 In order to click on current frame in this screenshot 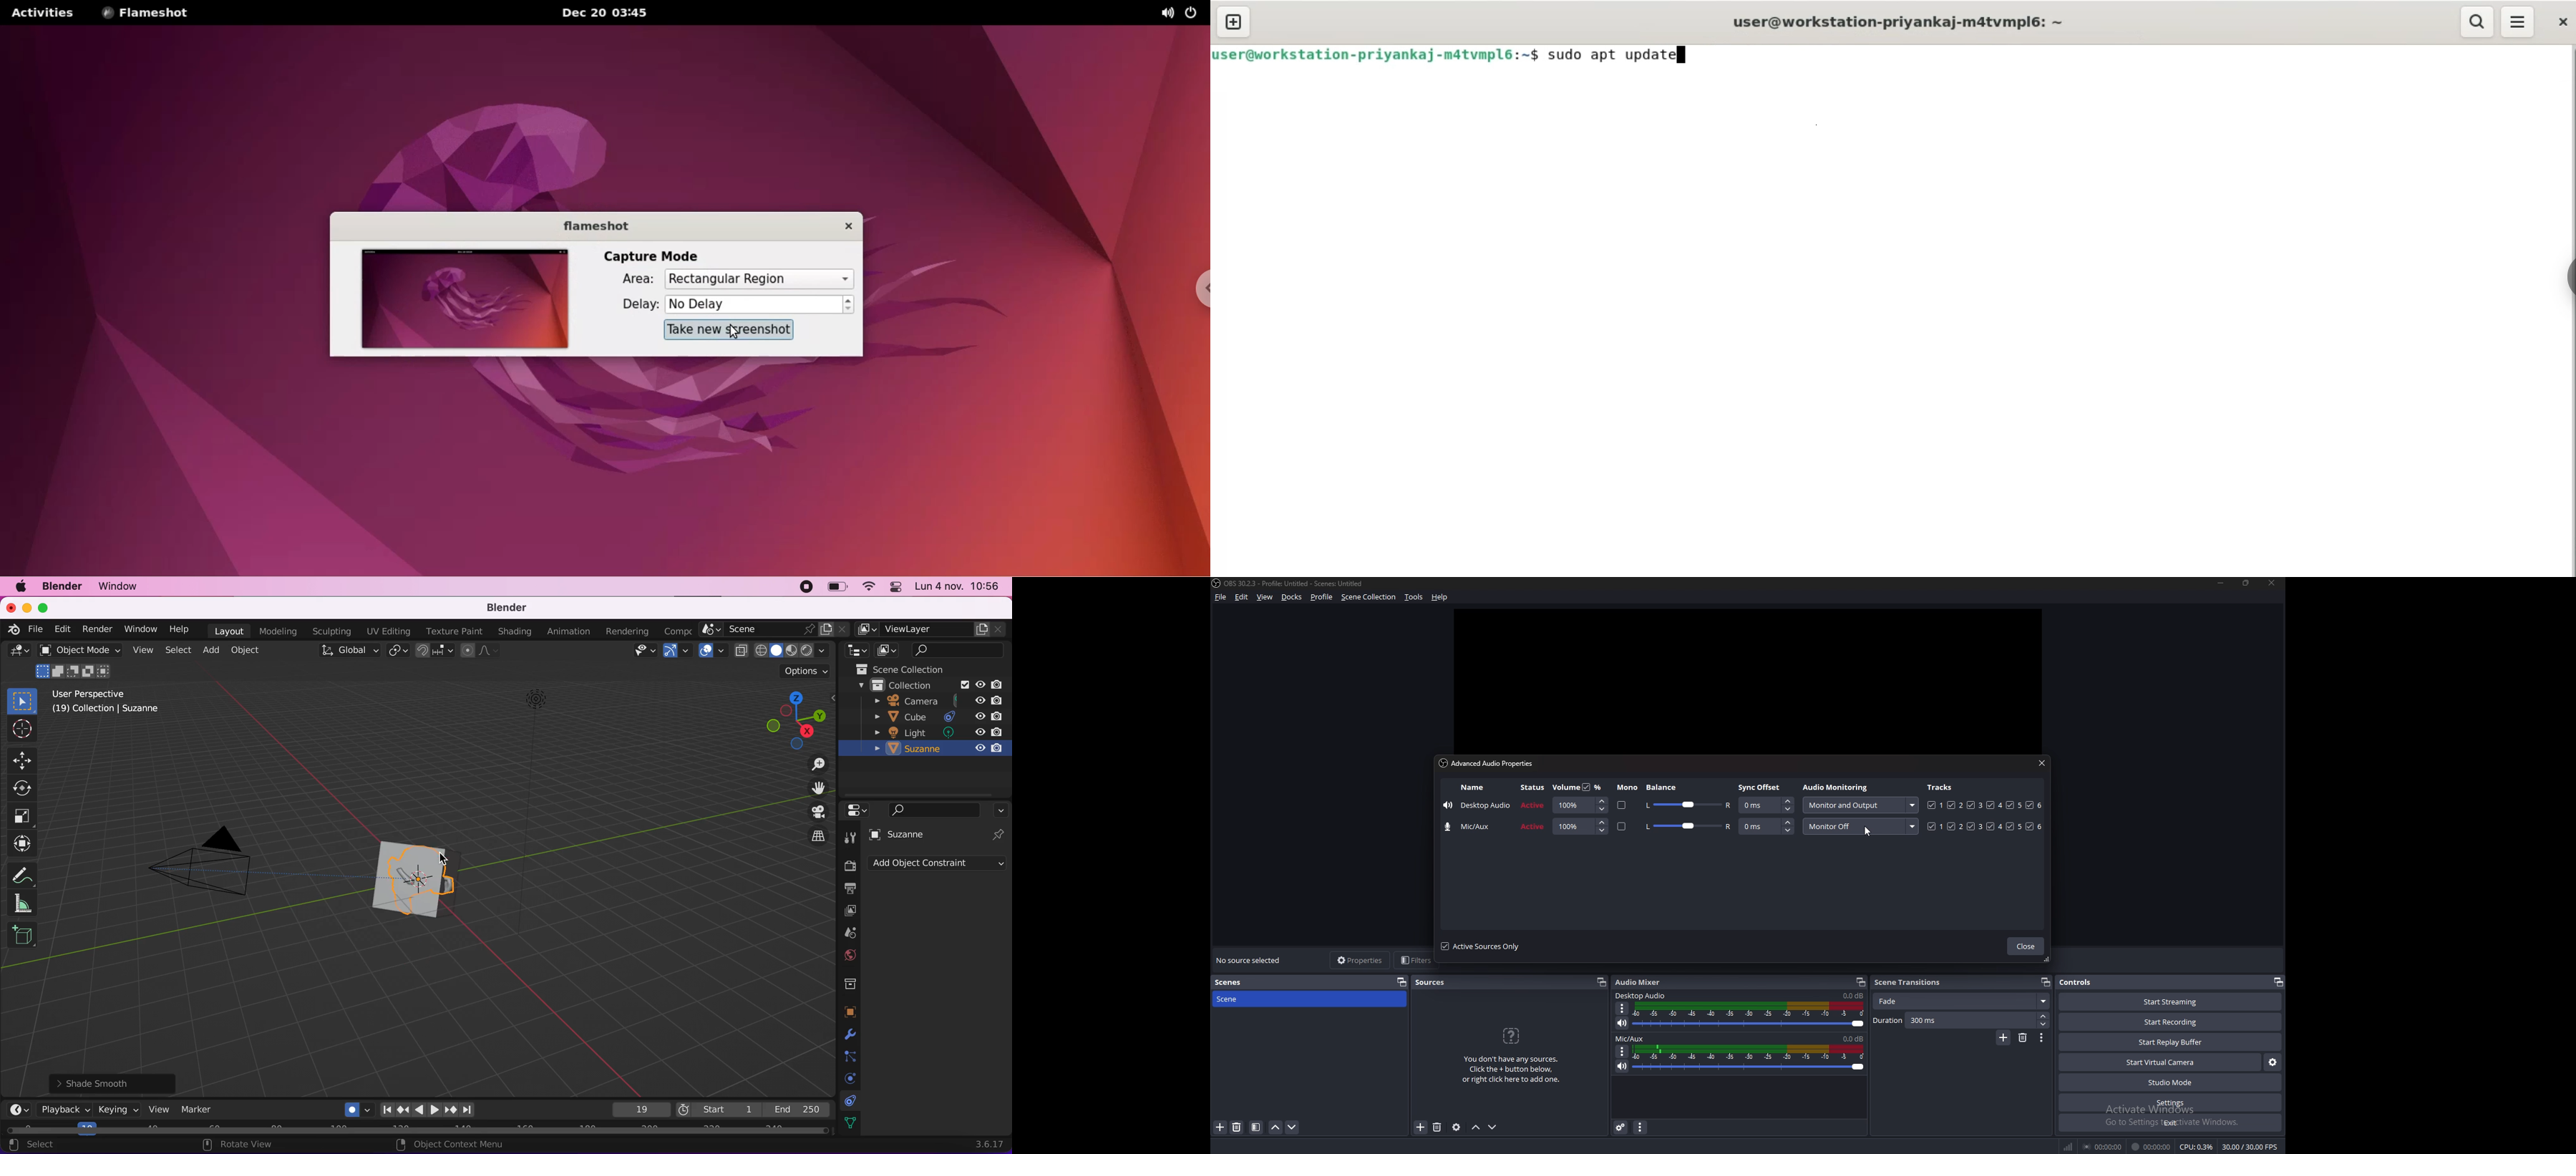, I will do `click(639, 1110)`.